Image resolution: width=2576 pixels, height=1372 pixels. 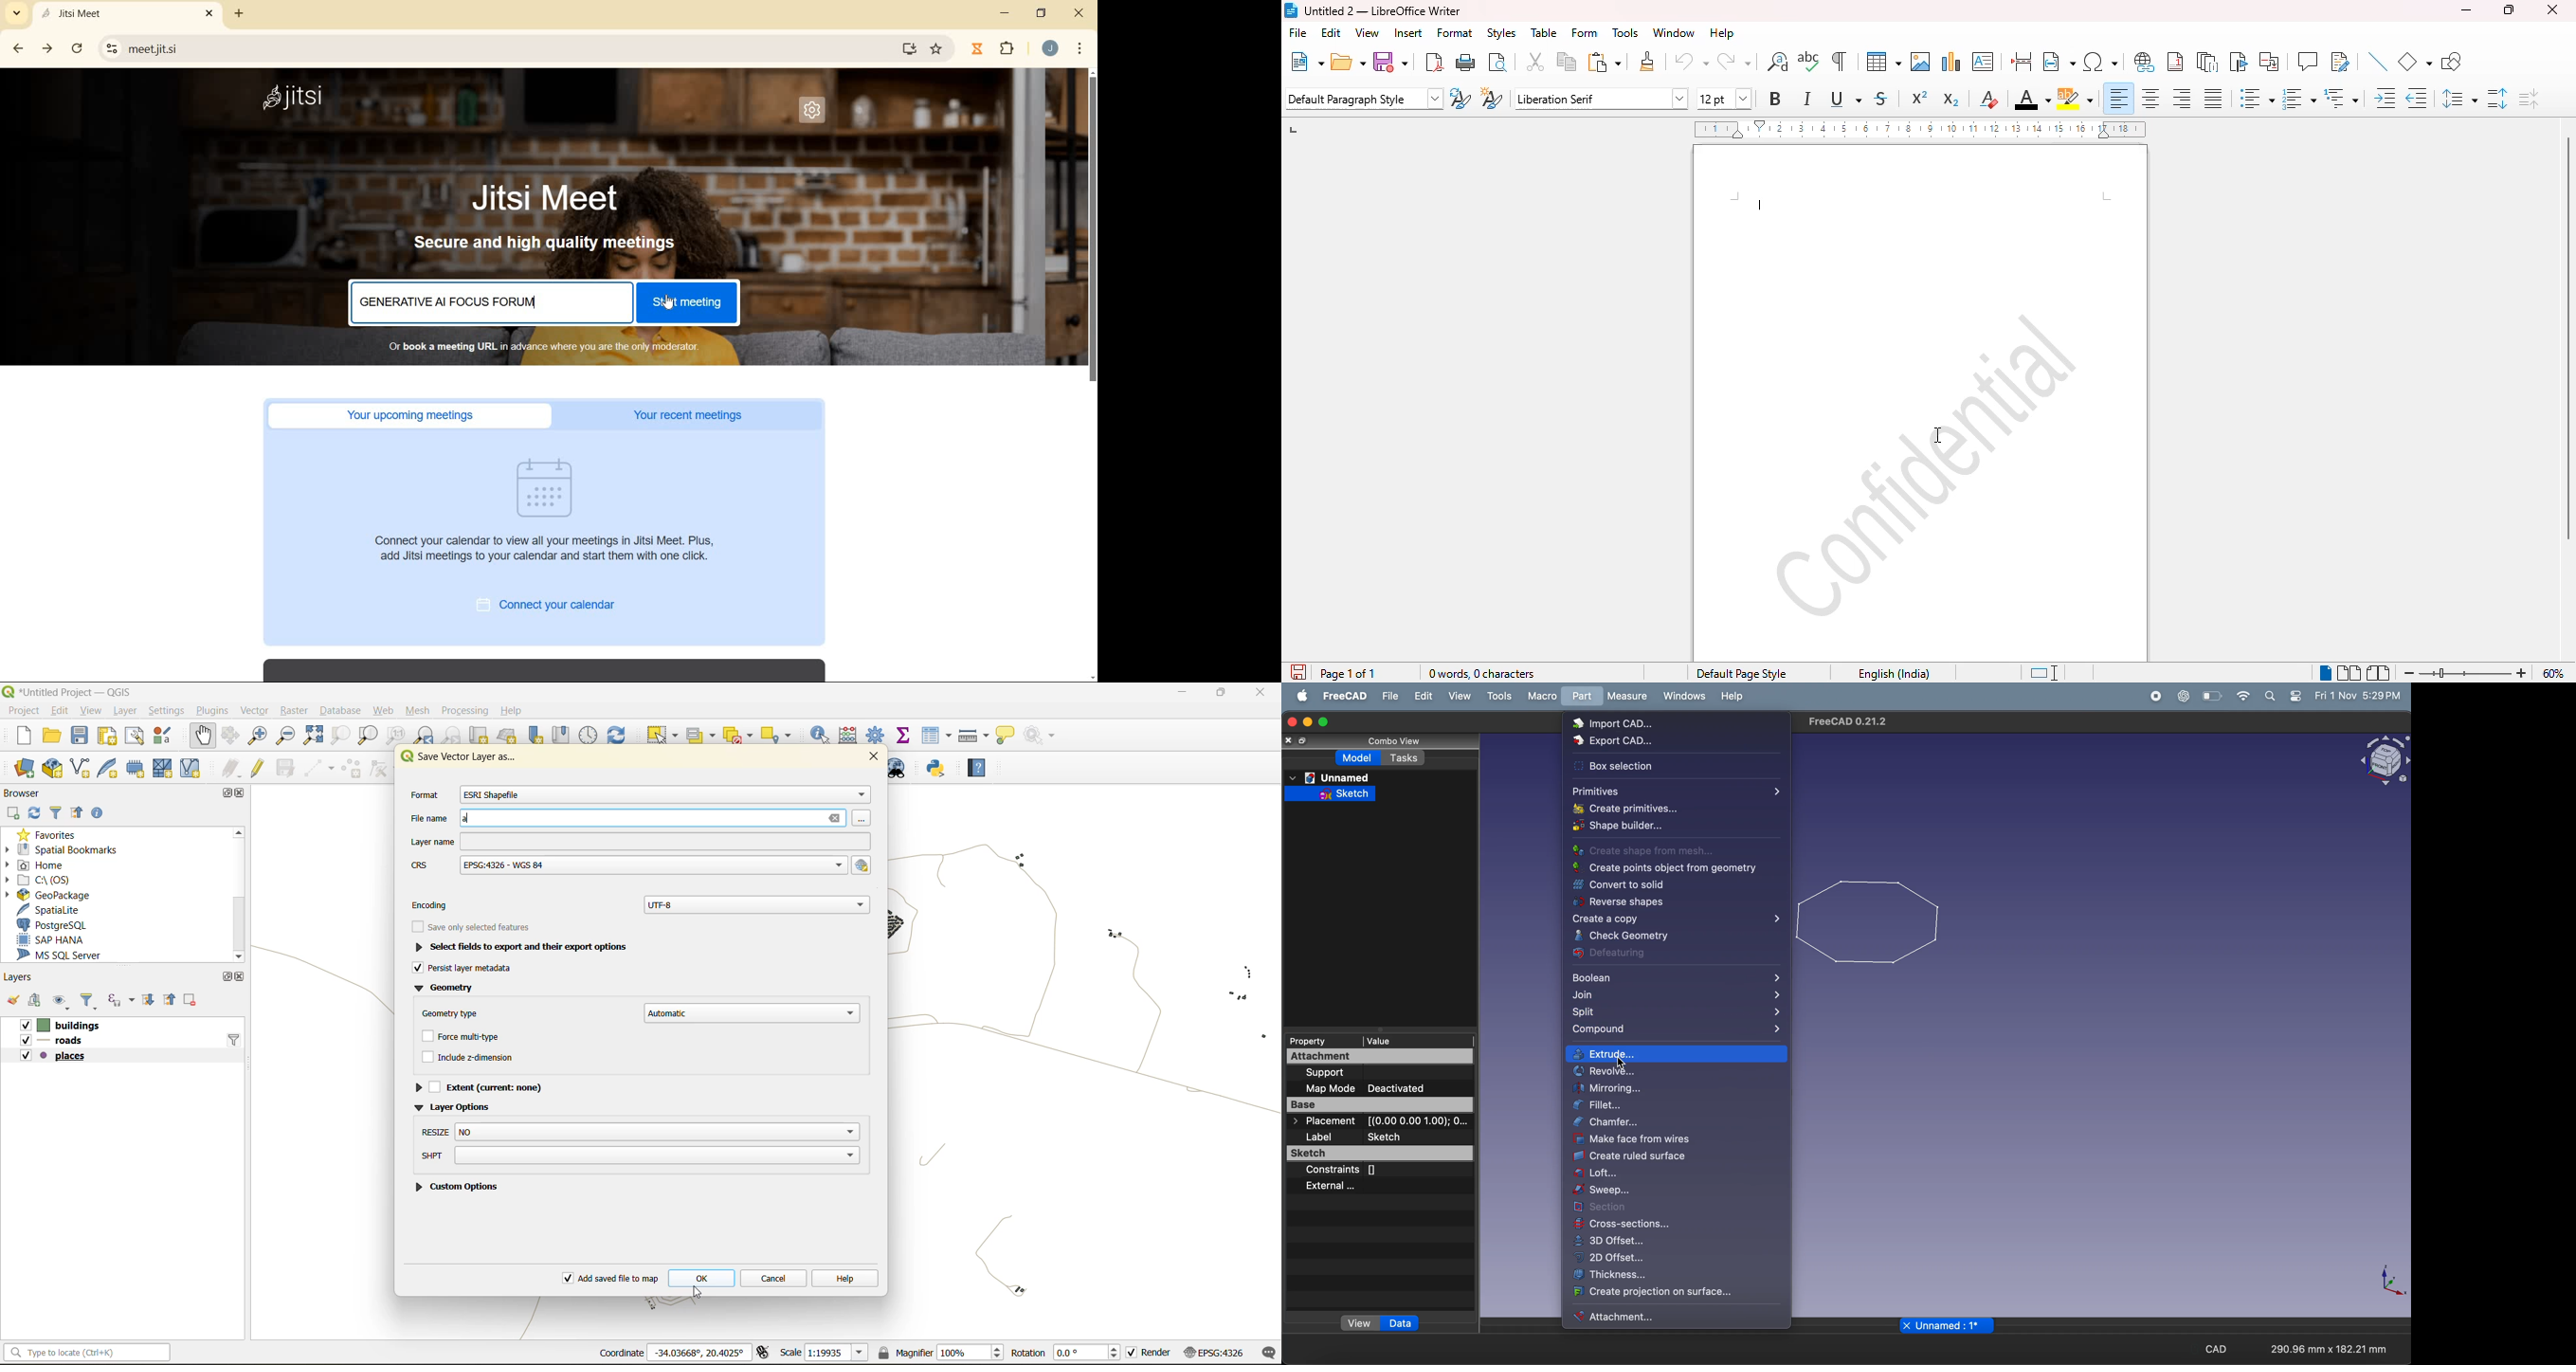 What do you see at coordinates (478, 1059) in the screenshot?
I see `2-dimension` at bounding box center [478, 1059].